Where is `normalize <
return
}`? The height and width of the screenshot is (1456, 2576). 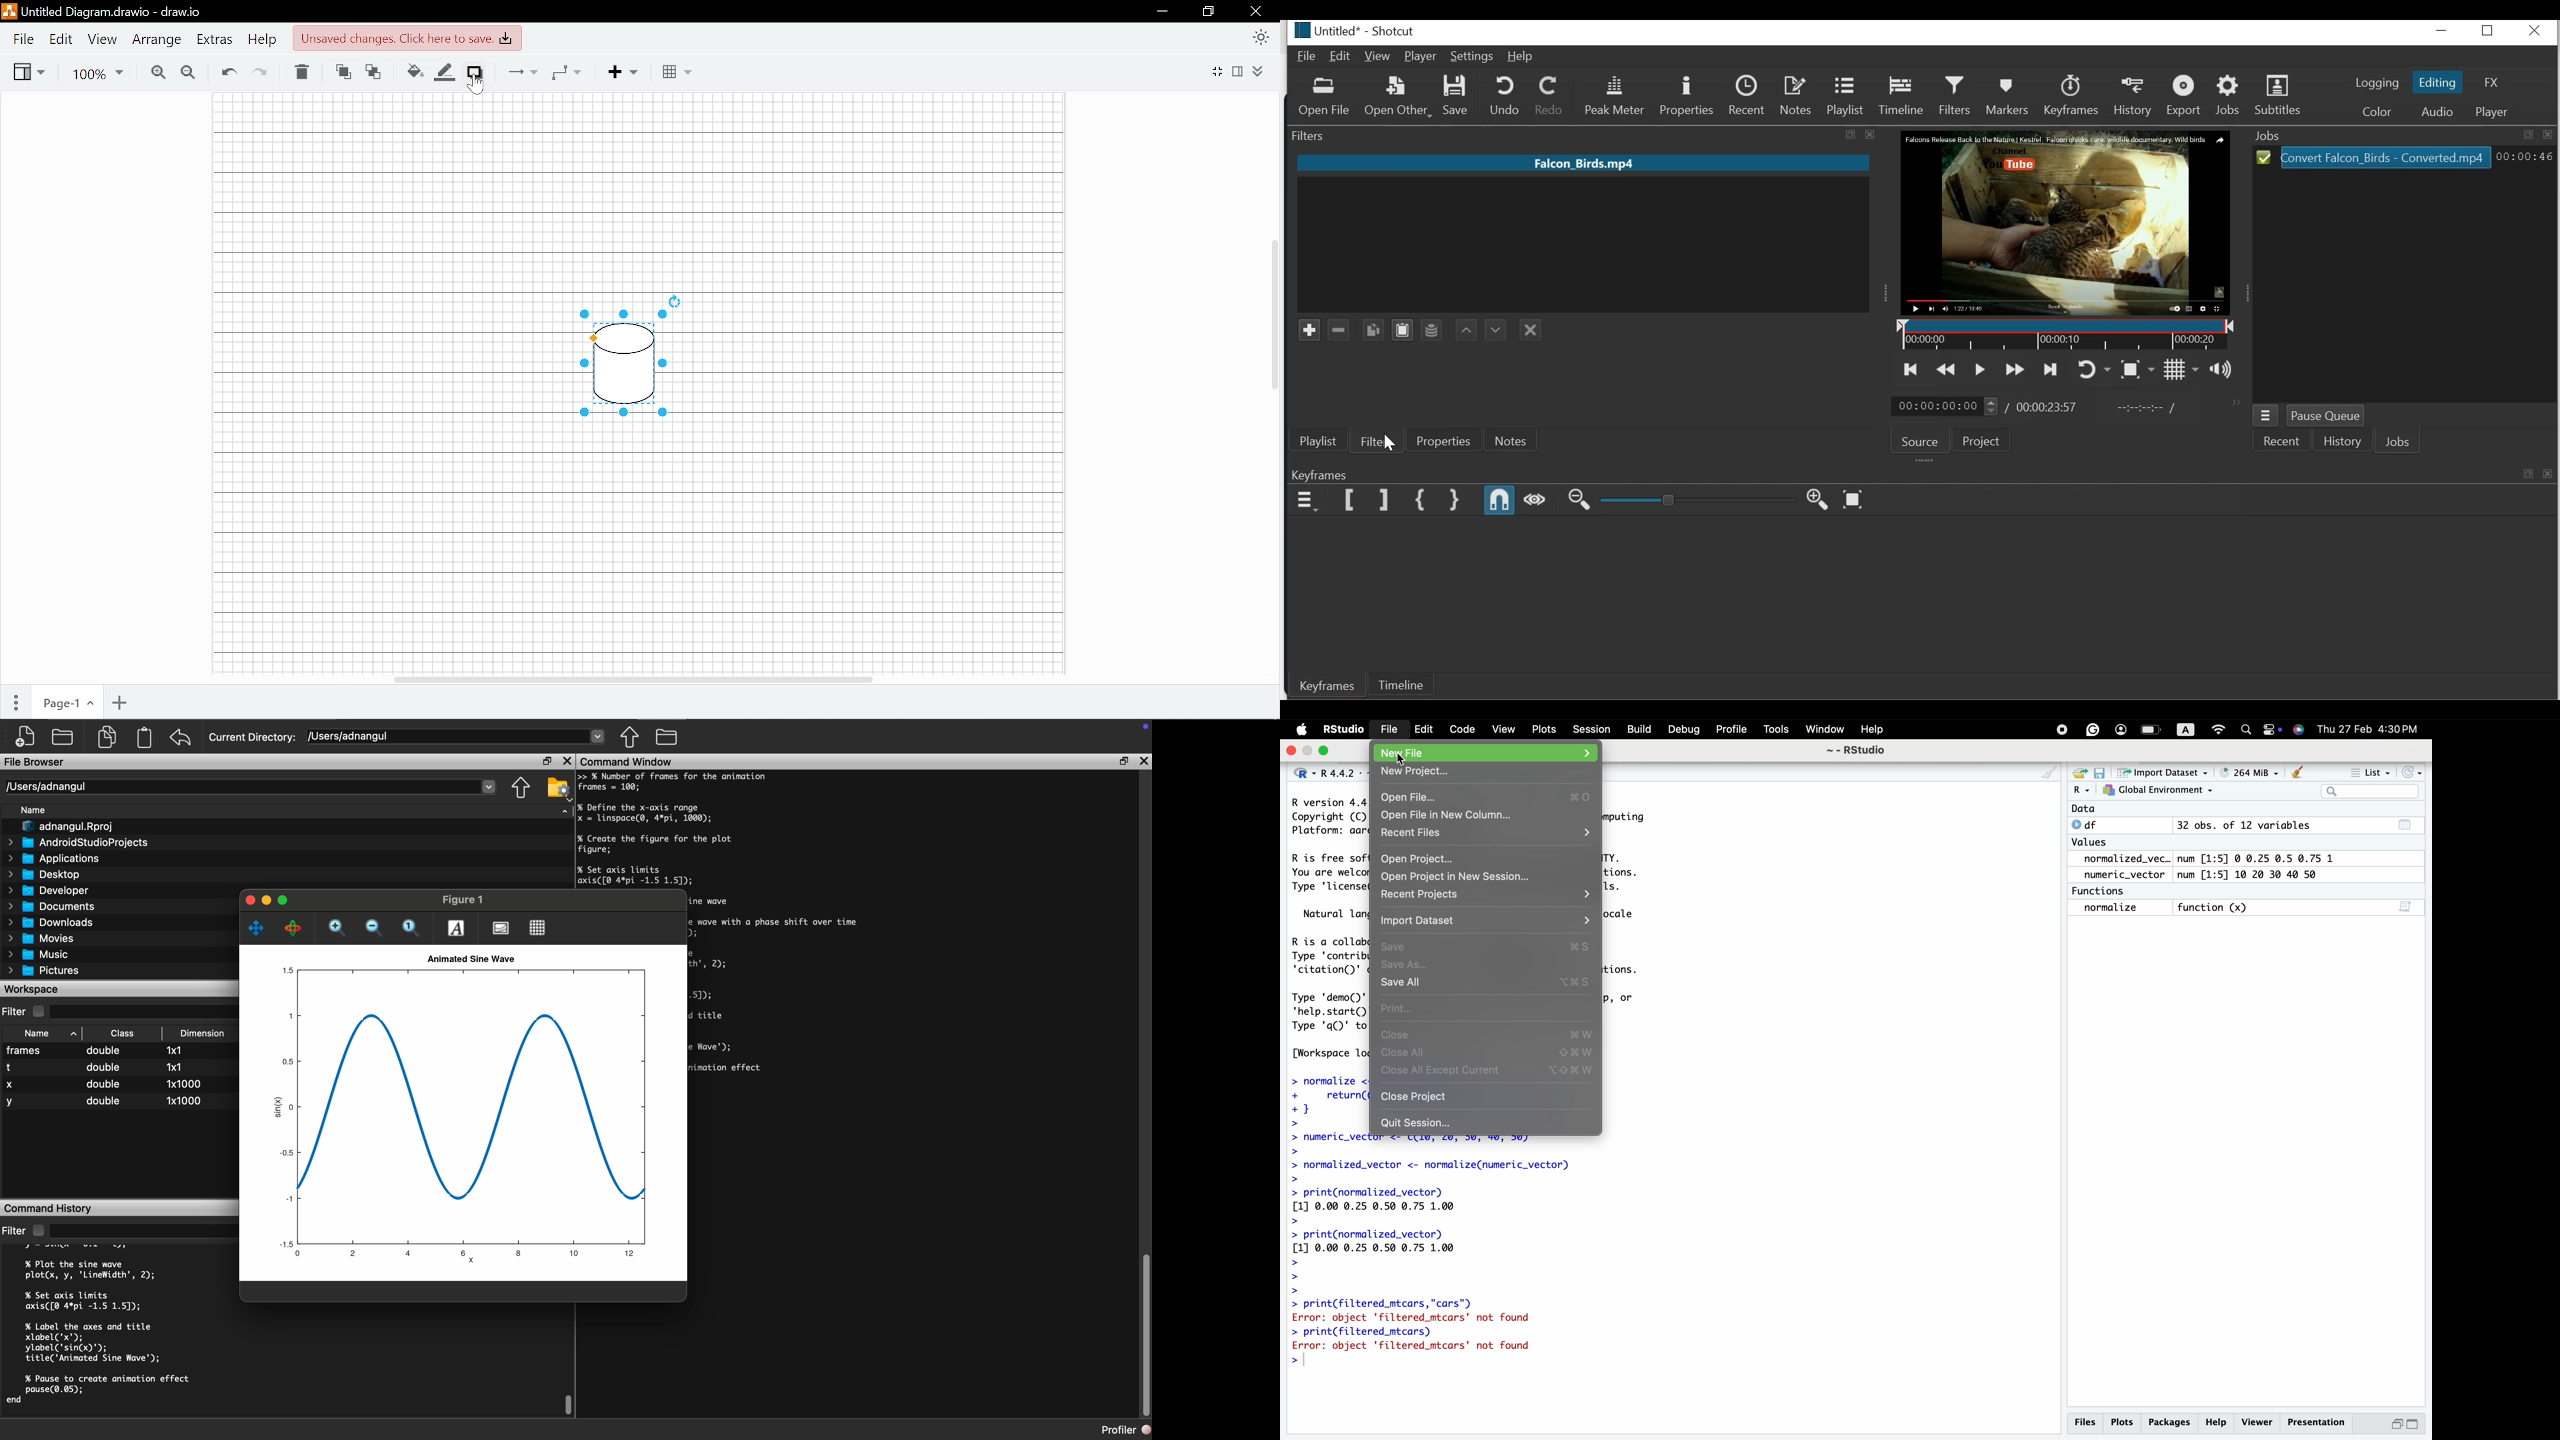
normalize <
return
} is located at coordinates (1326, 1100).